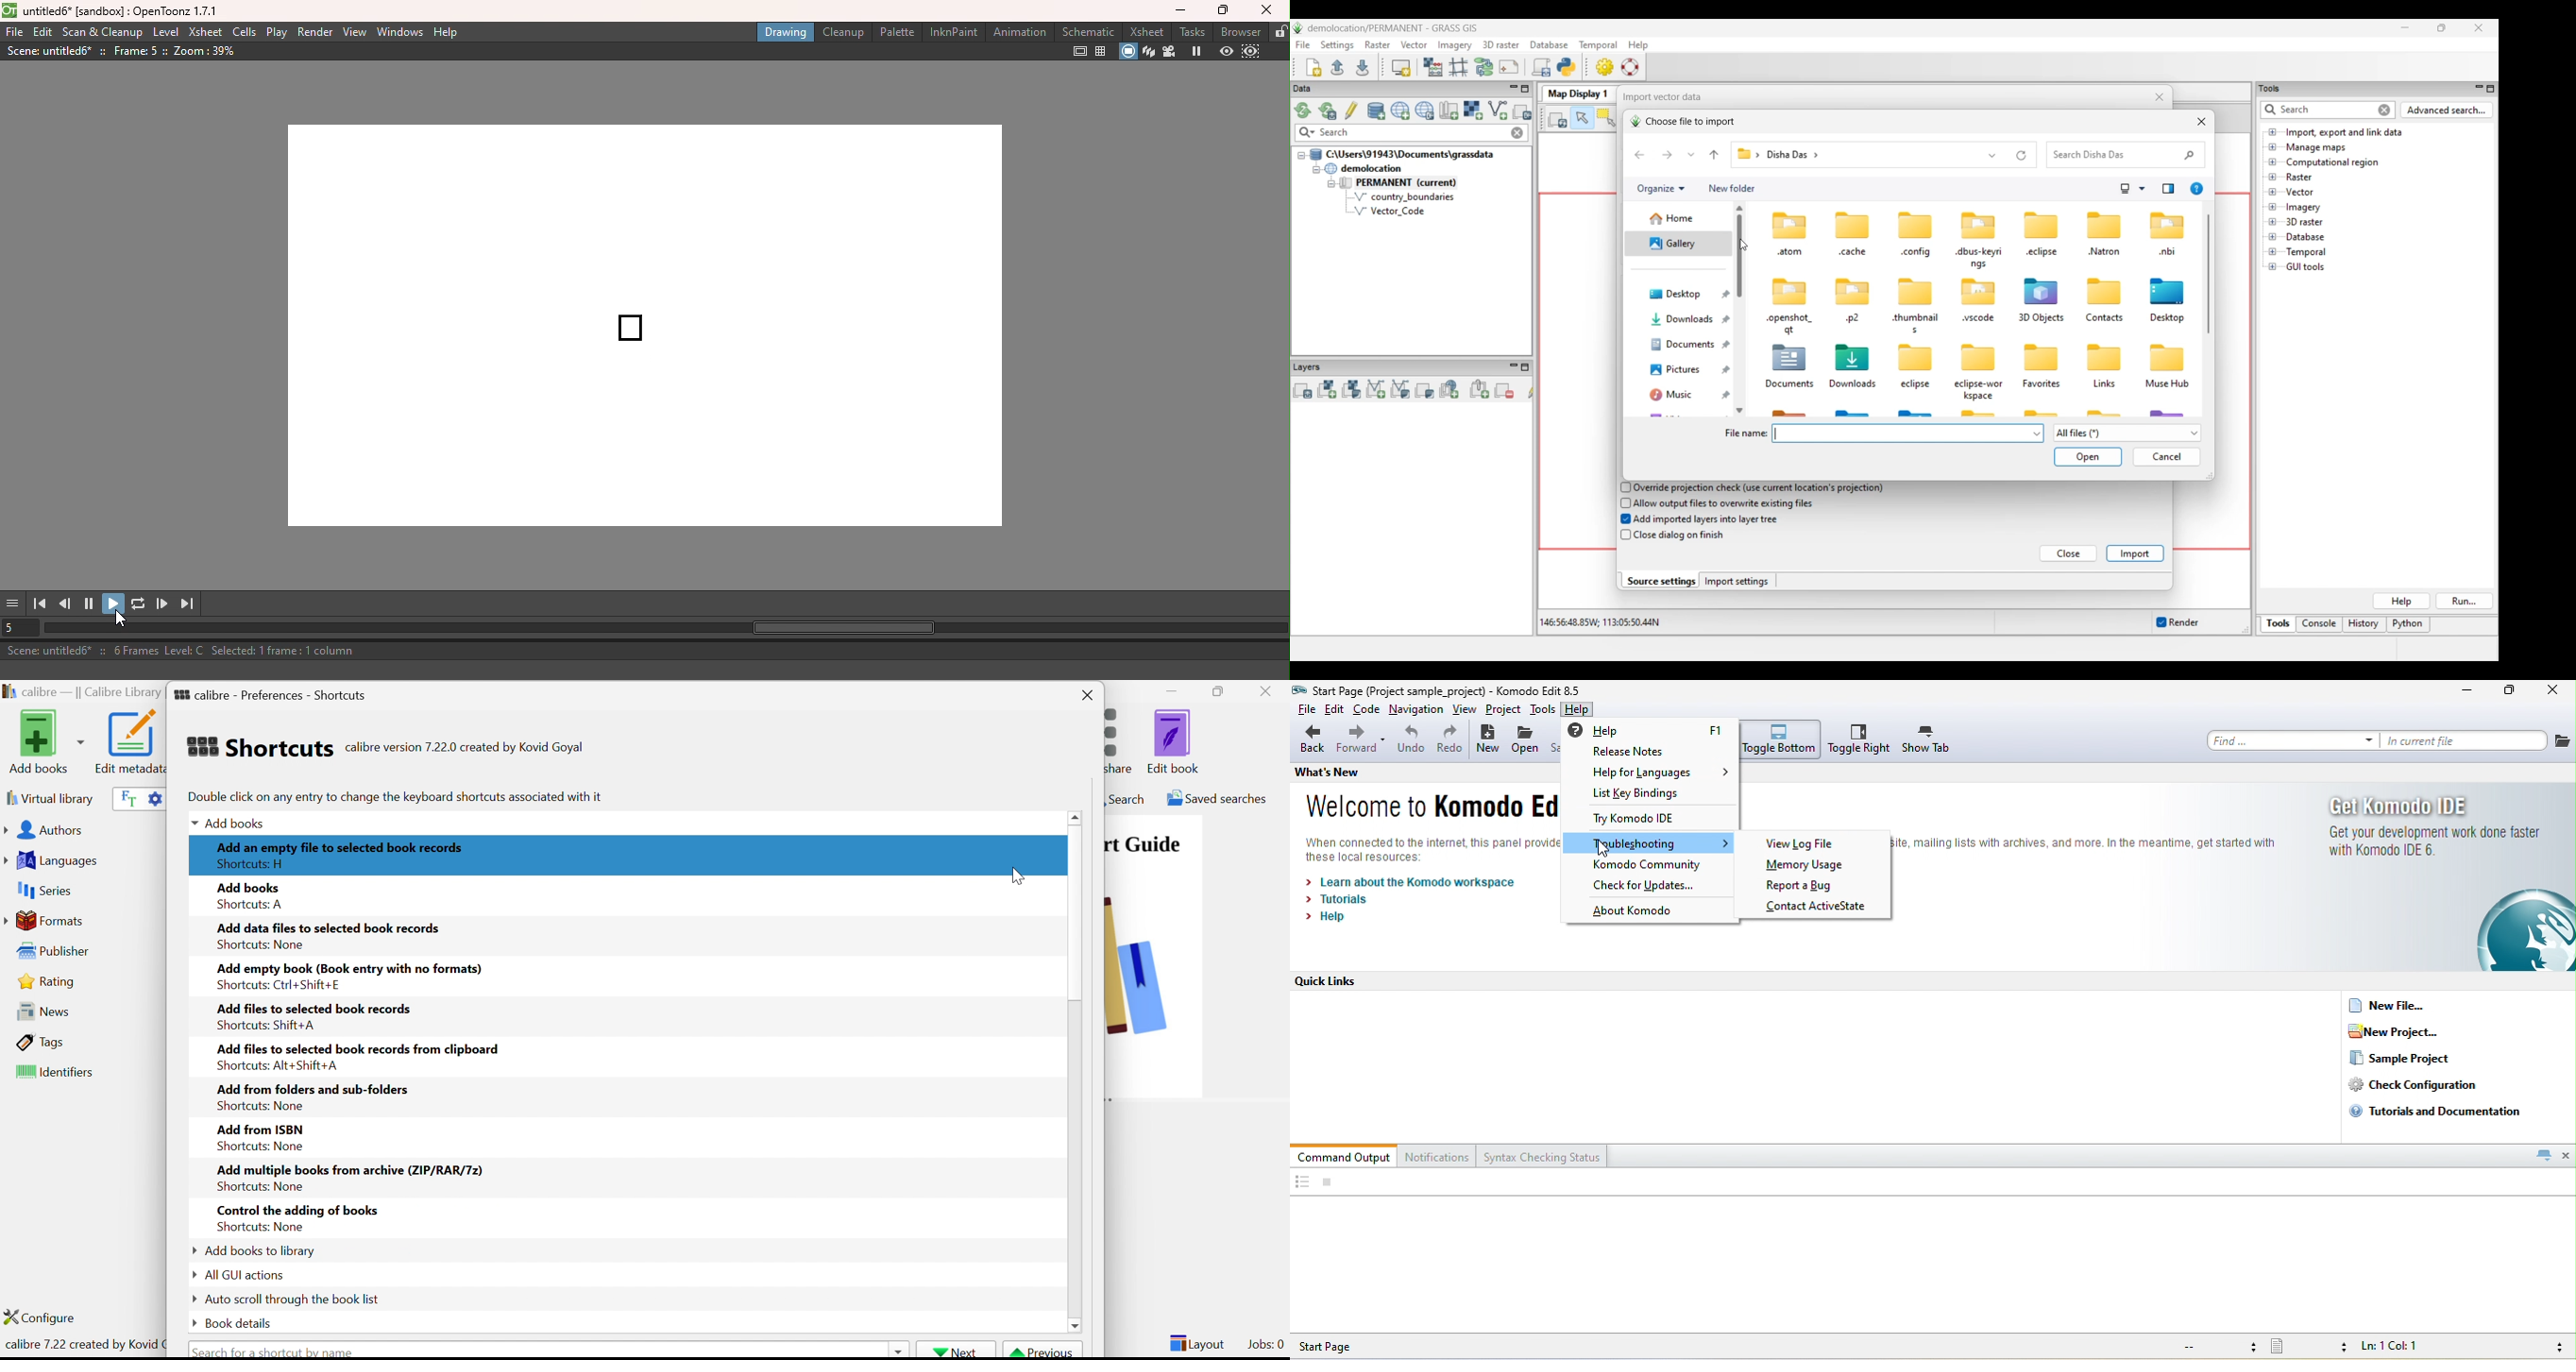  I want to click on Drop Down, so click(189, 1324).